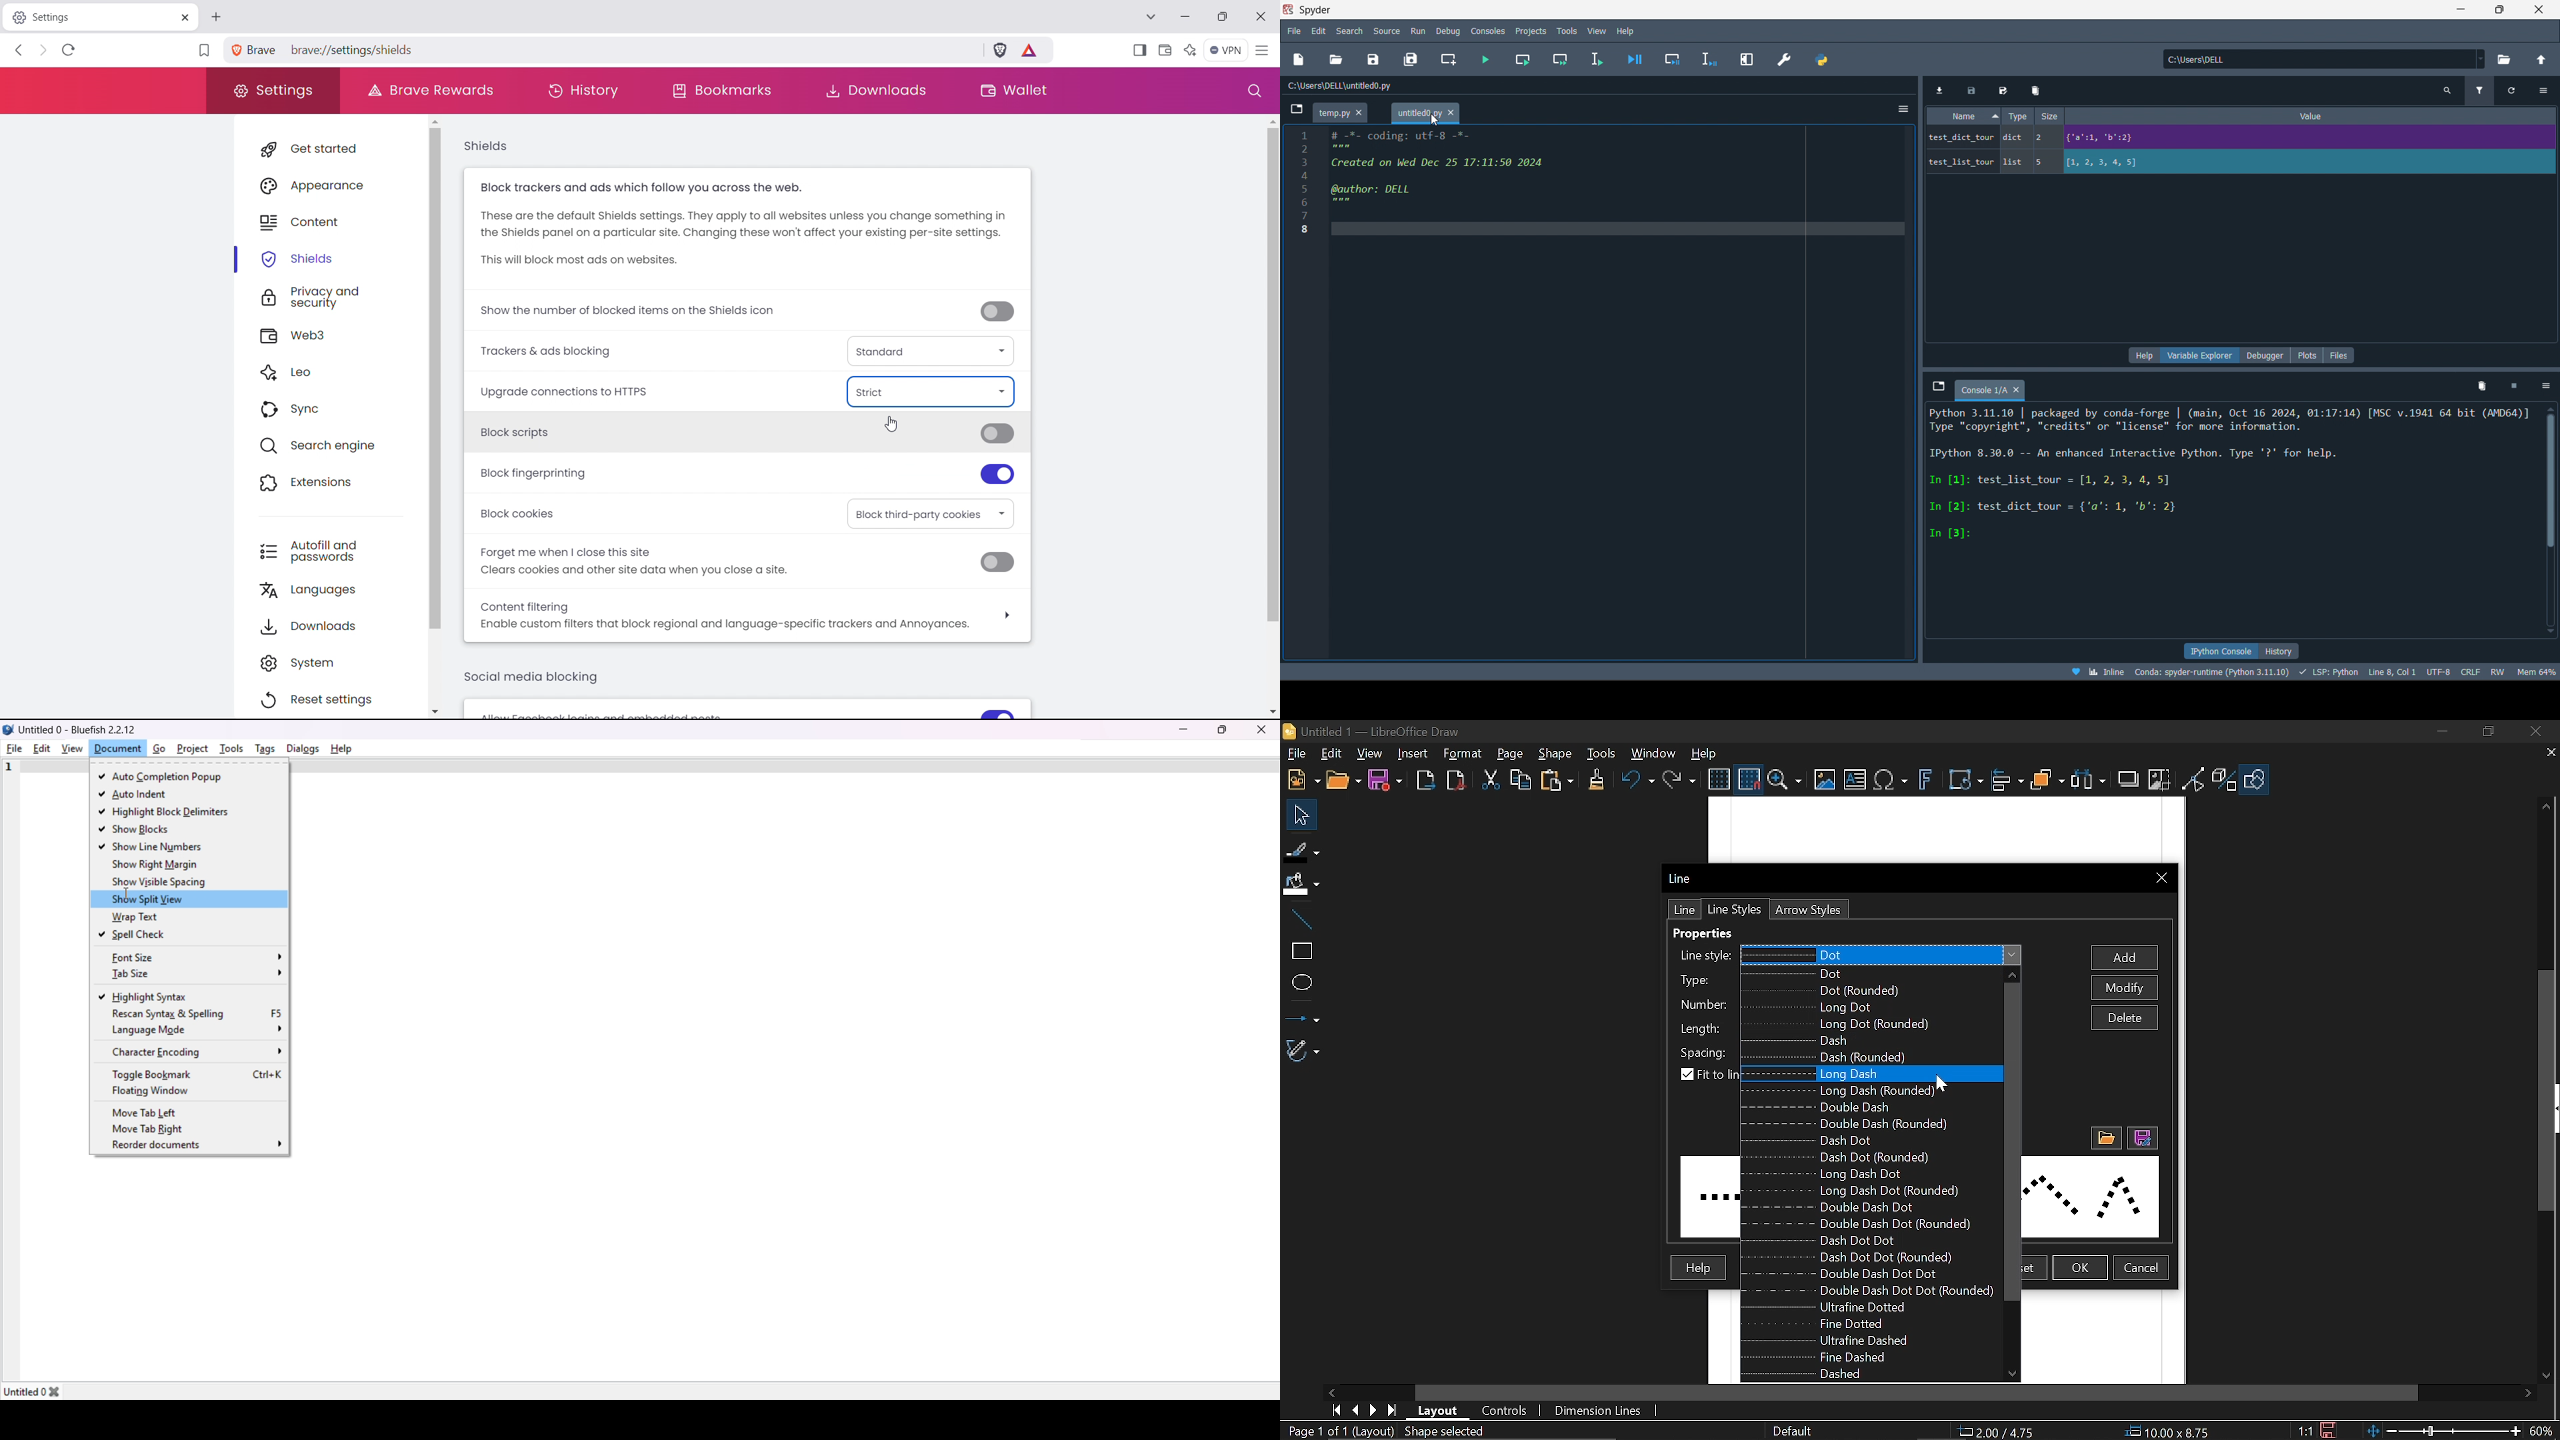 The image size is (2576, 1456). What do you see at coordinates (155, 864) in the screenshot?
I see `show right margin` at bounding box center [155, 864].